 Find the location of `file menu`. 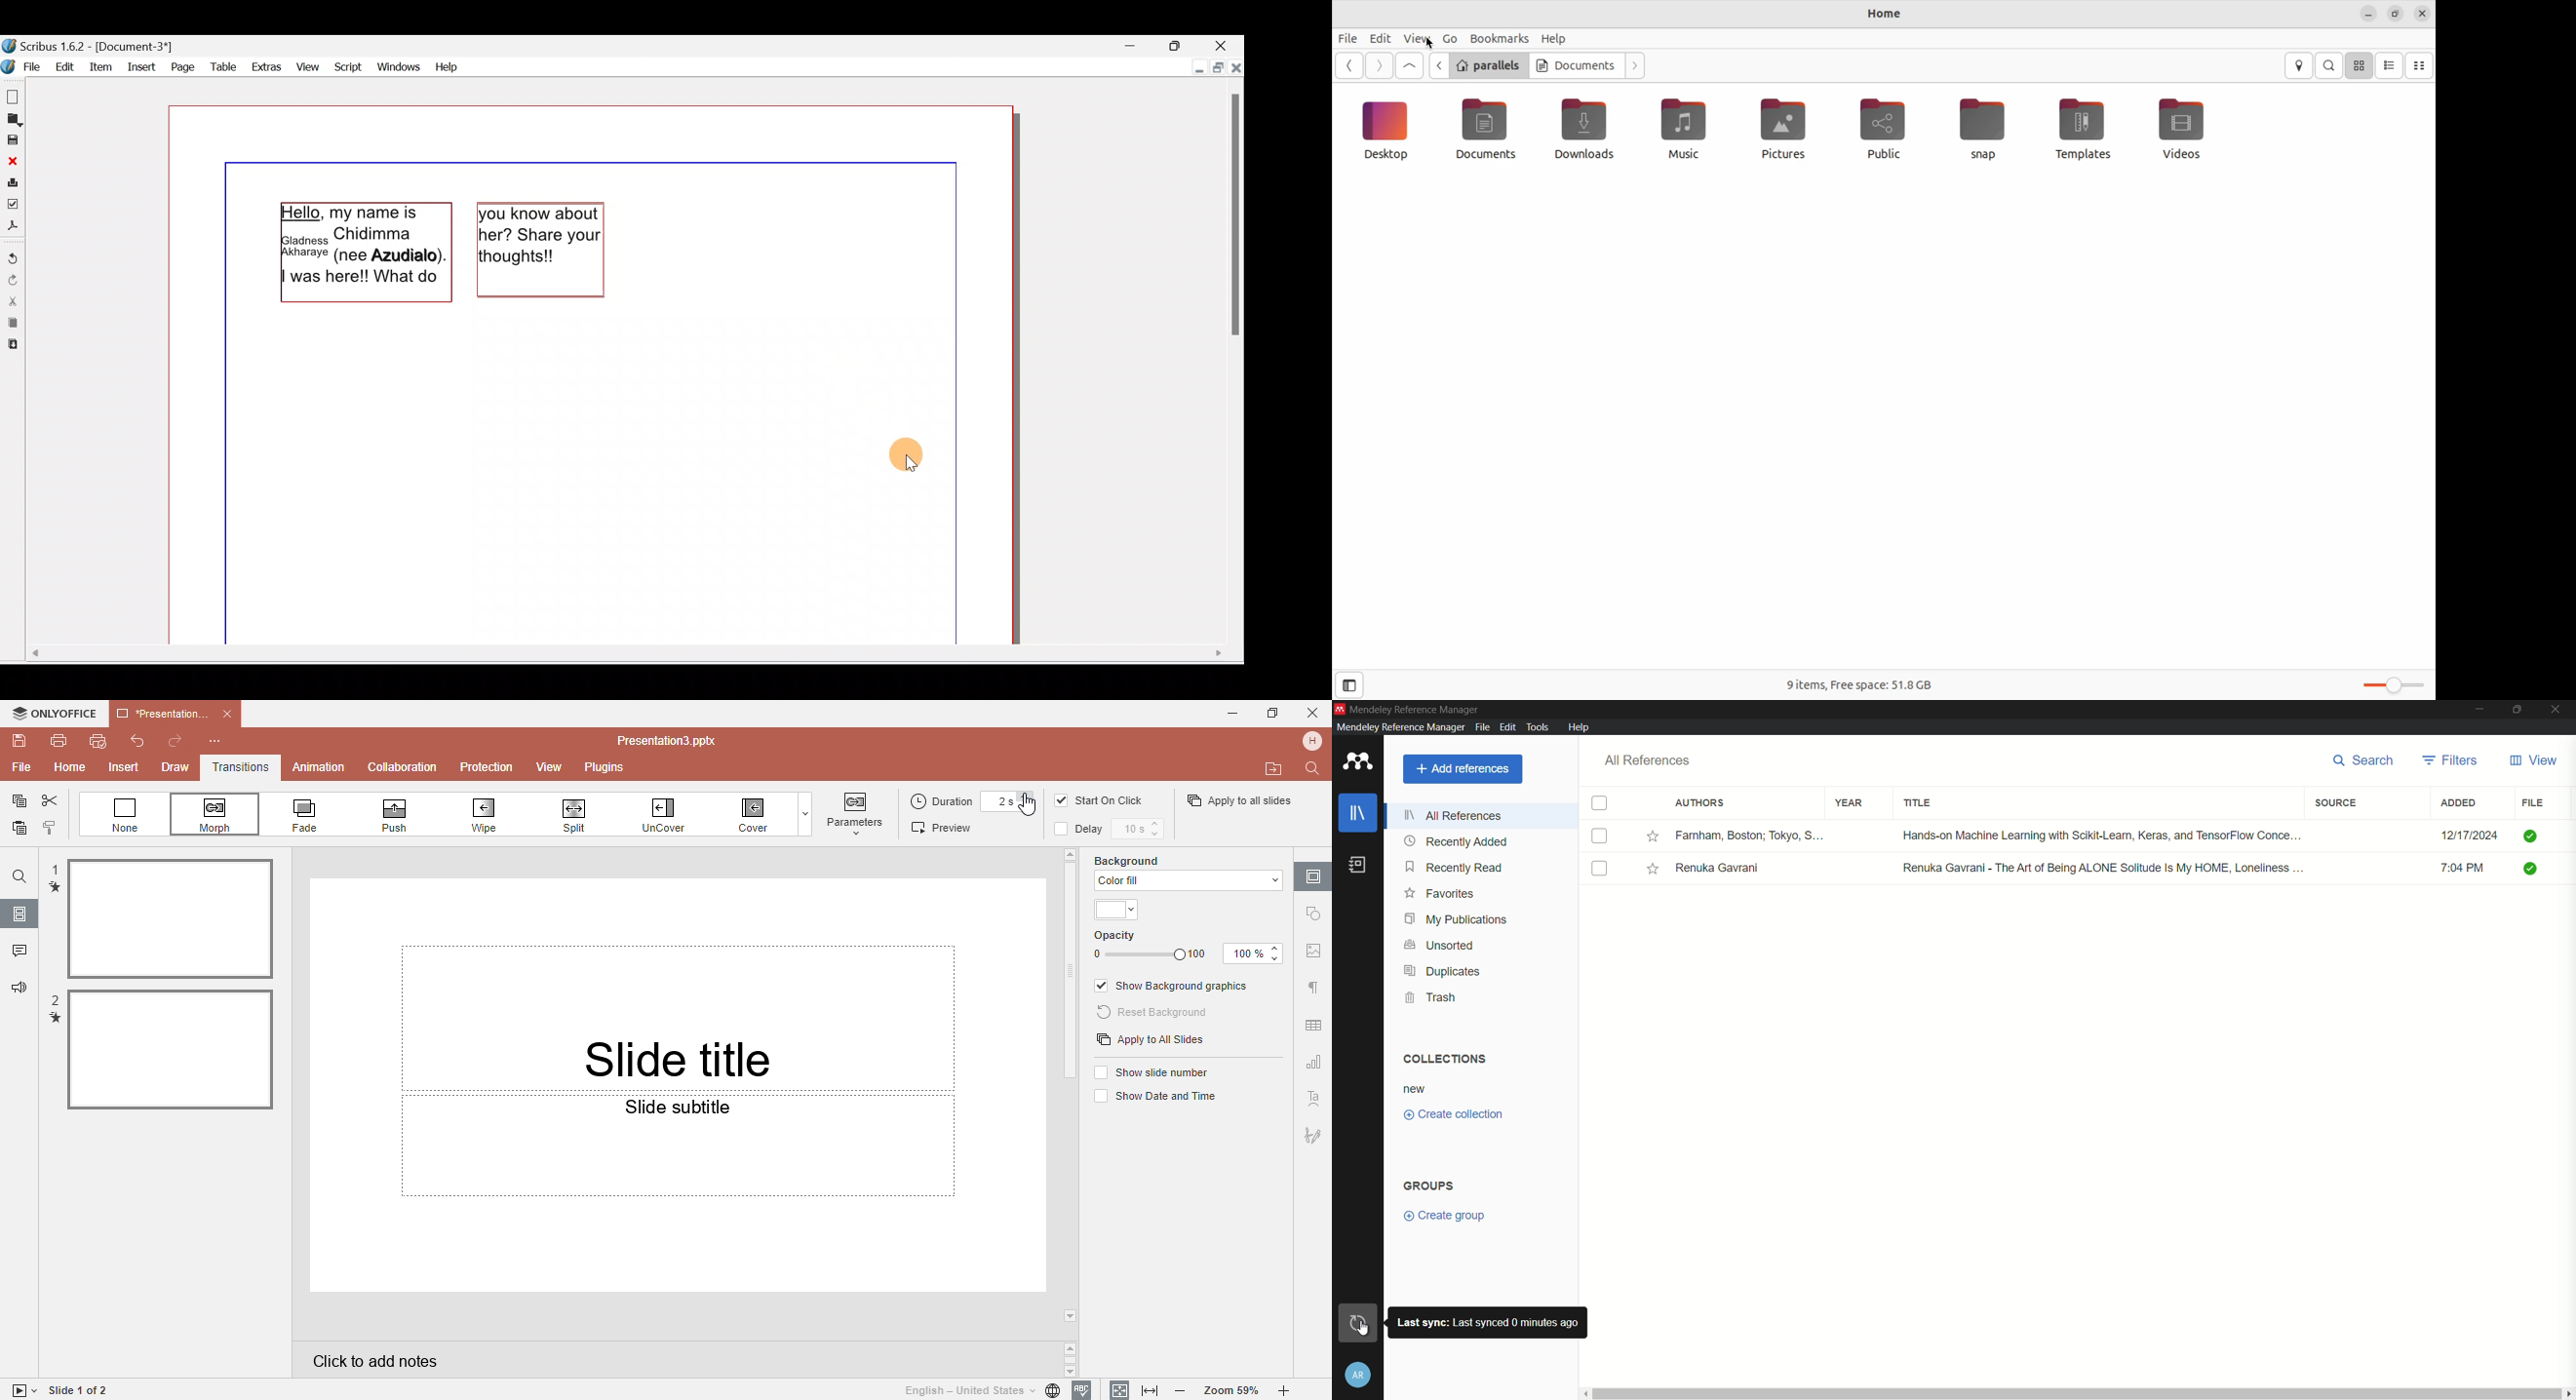

file menu is located at coordinates (1481, 726).